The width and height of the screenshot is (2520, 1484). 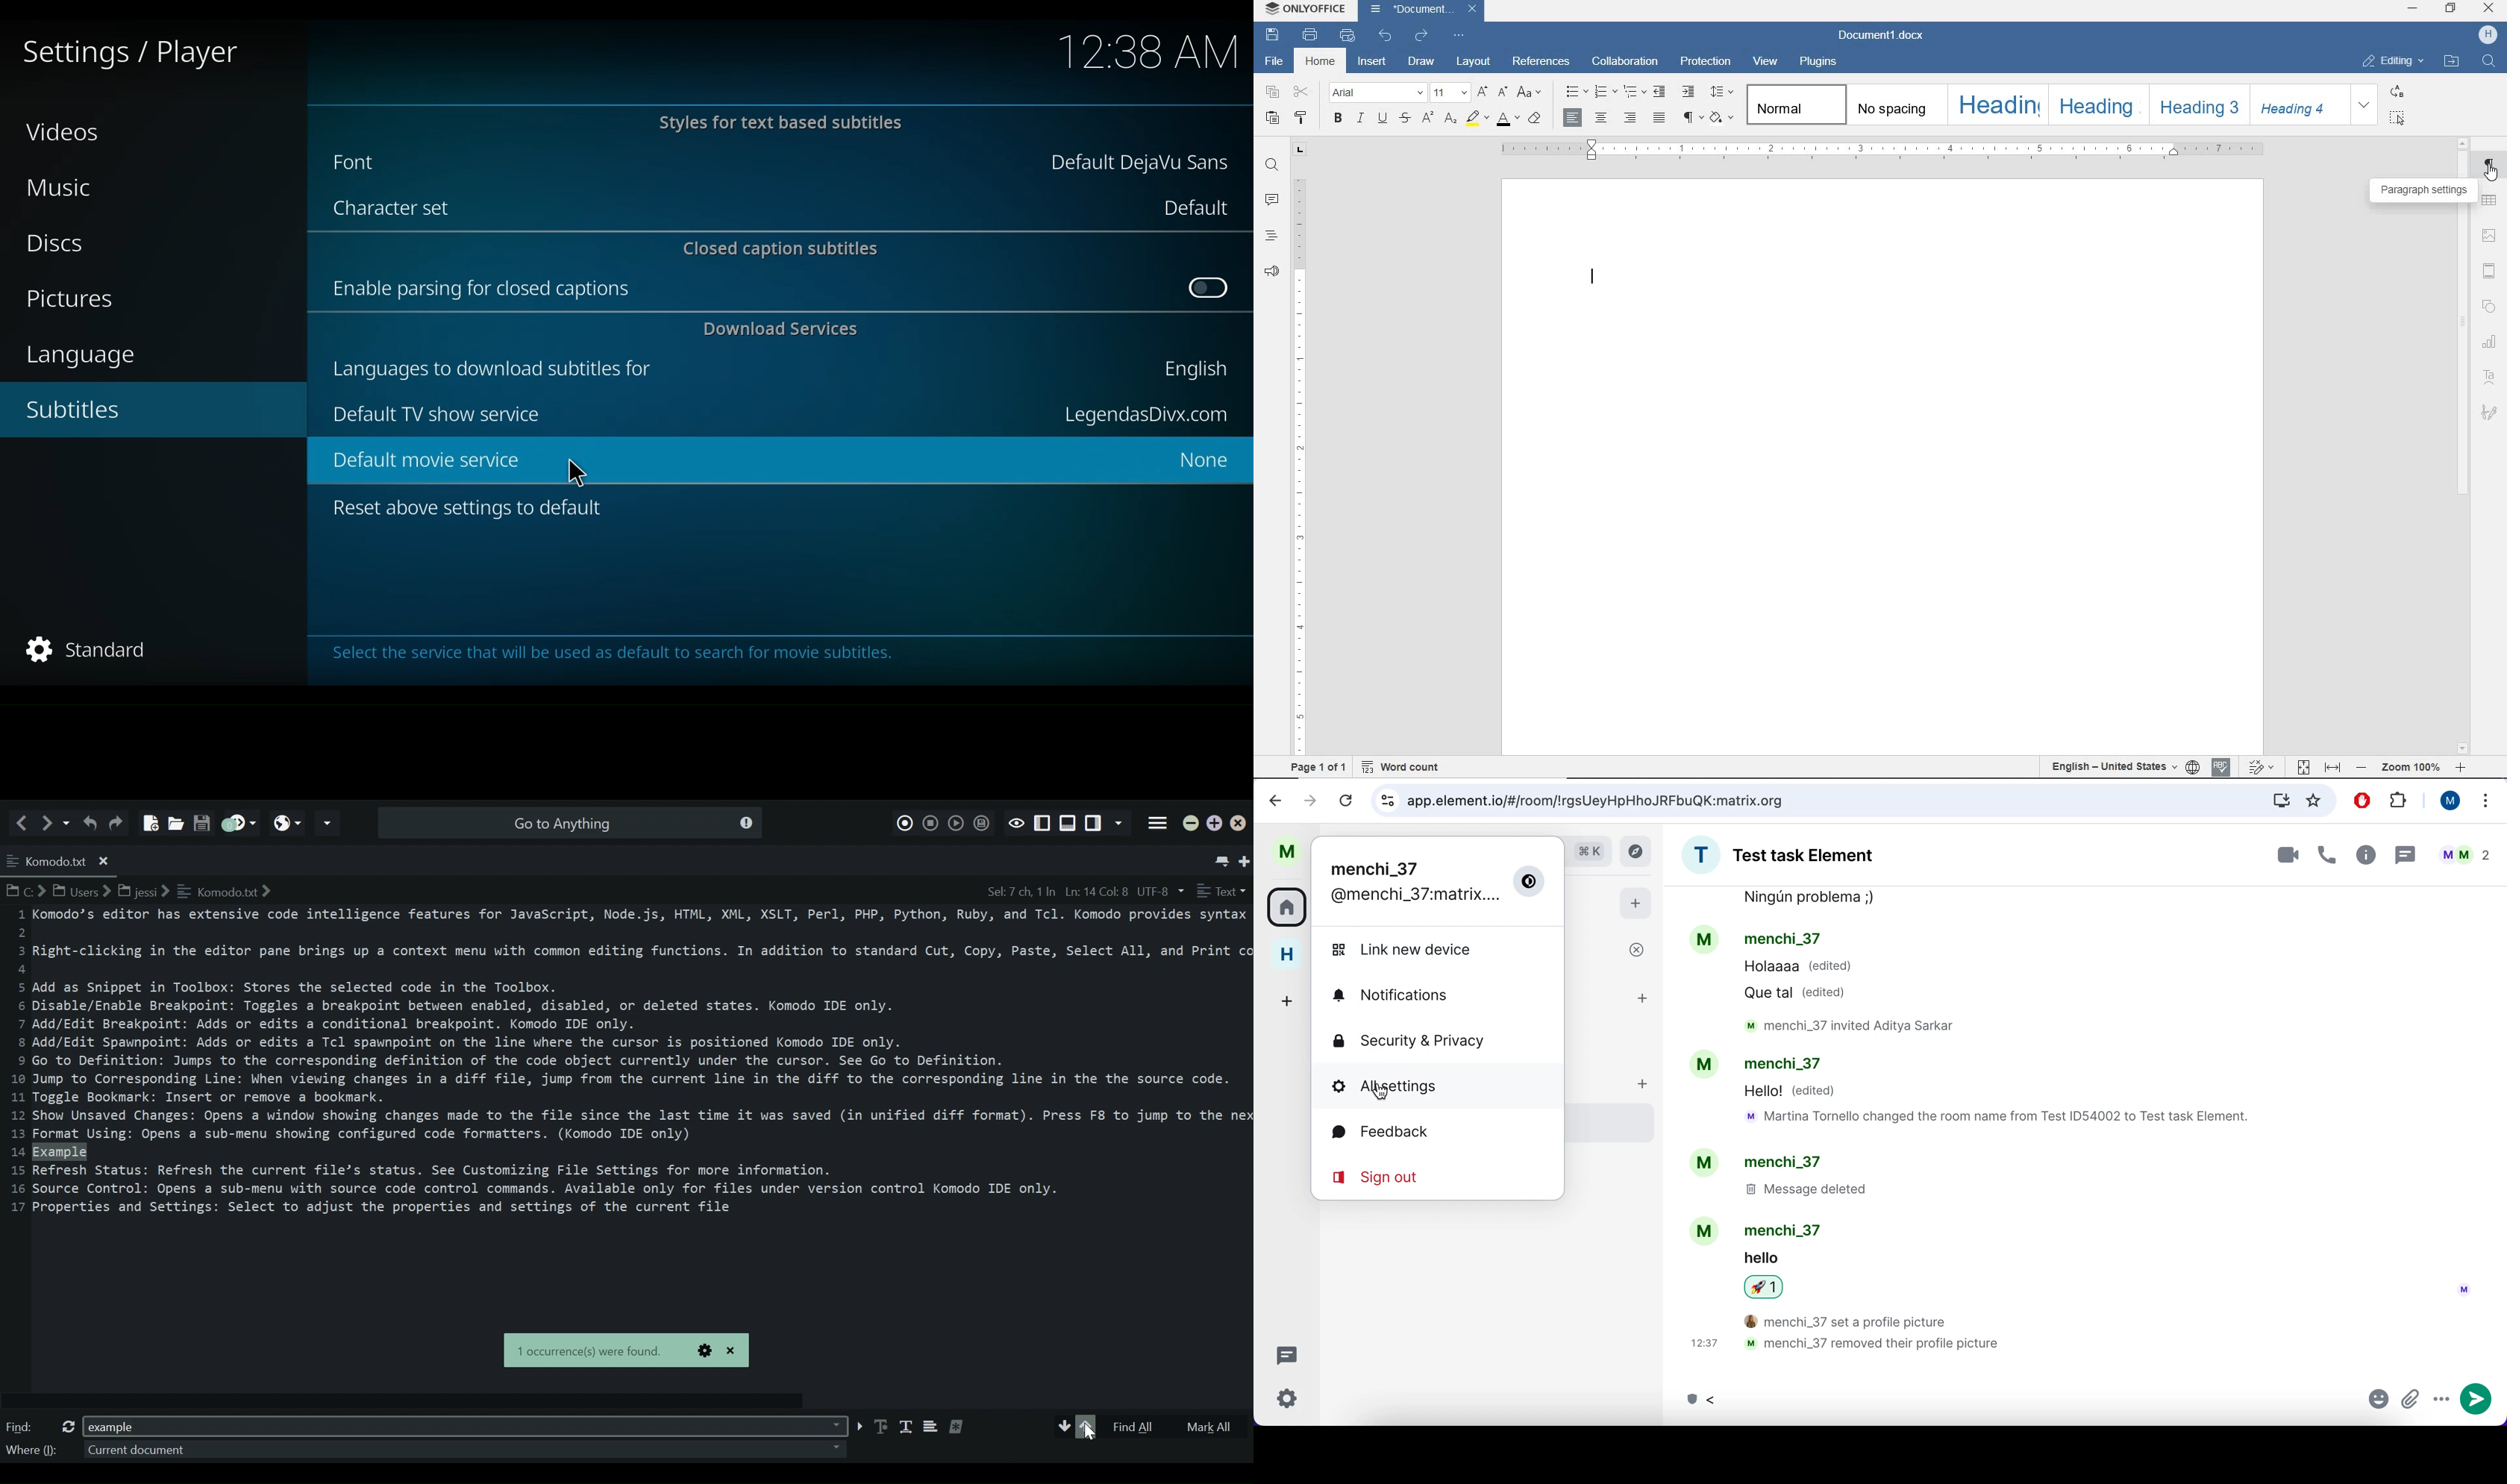 What do you see at coordinates (88, 356) in the screenshot?
I see `language` at bounding box center [88, 356].